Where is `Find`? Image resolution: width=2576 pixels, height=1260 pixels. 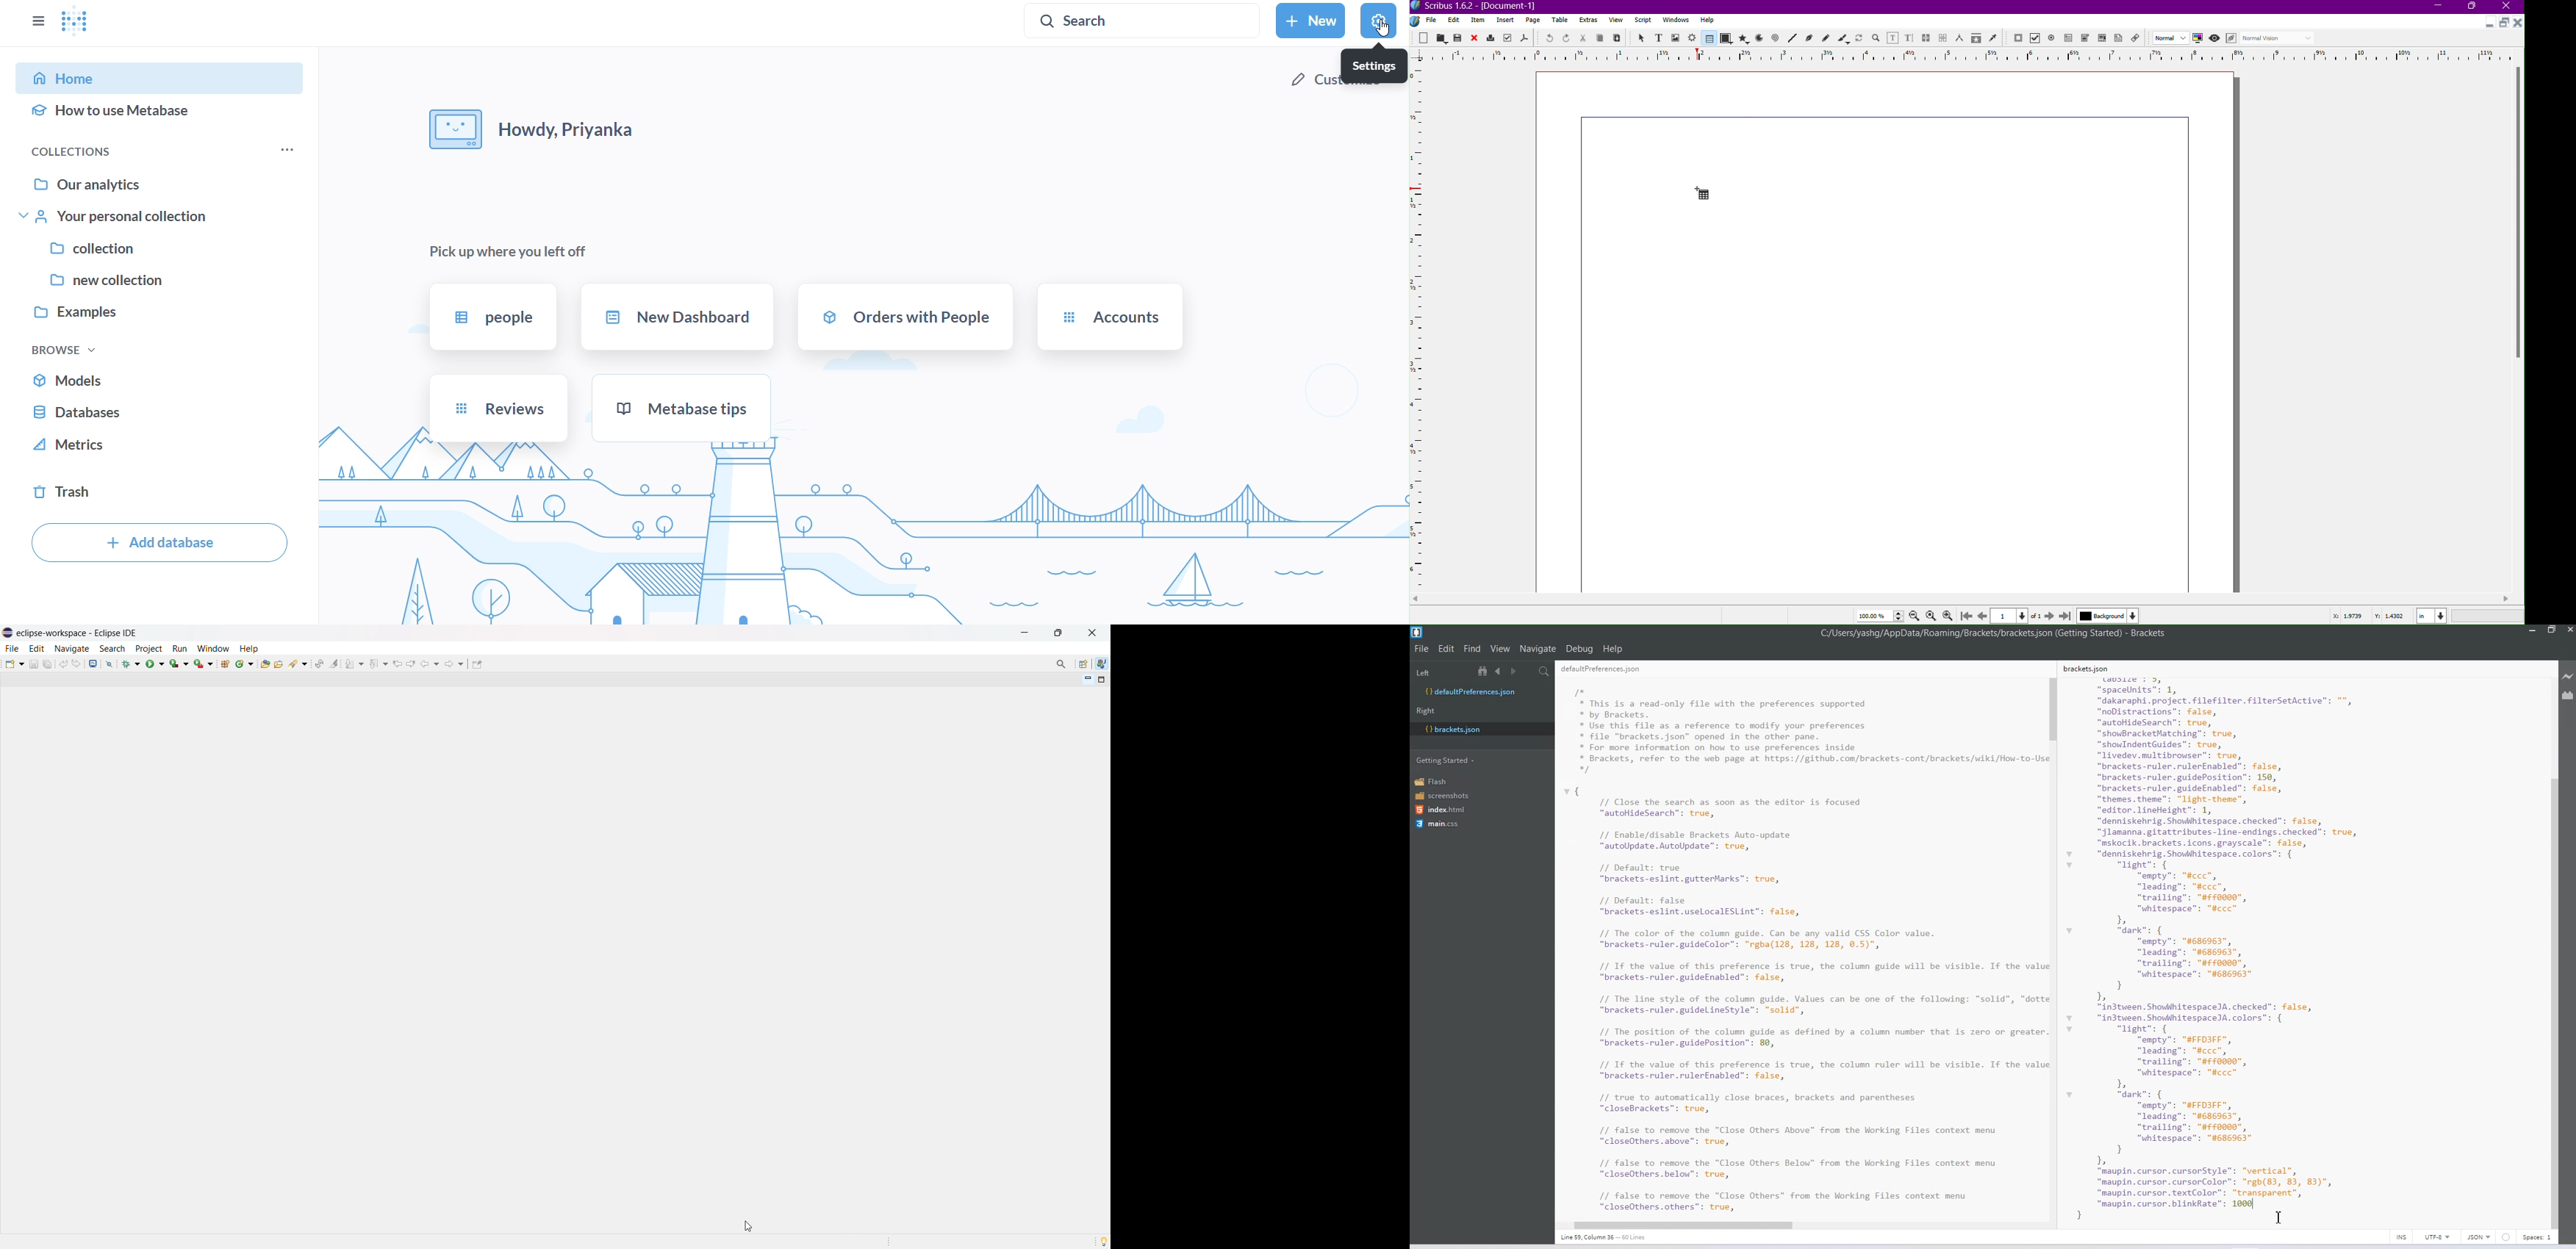 Find is located at coordinates (1473, 648).